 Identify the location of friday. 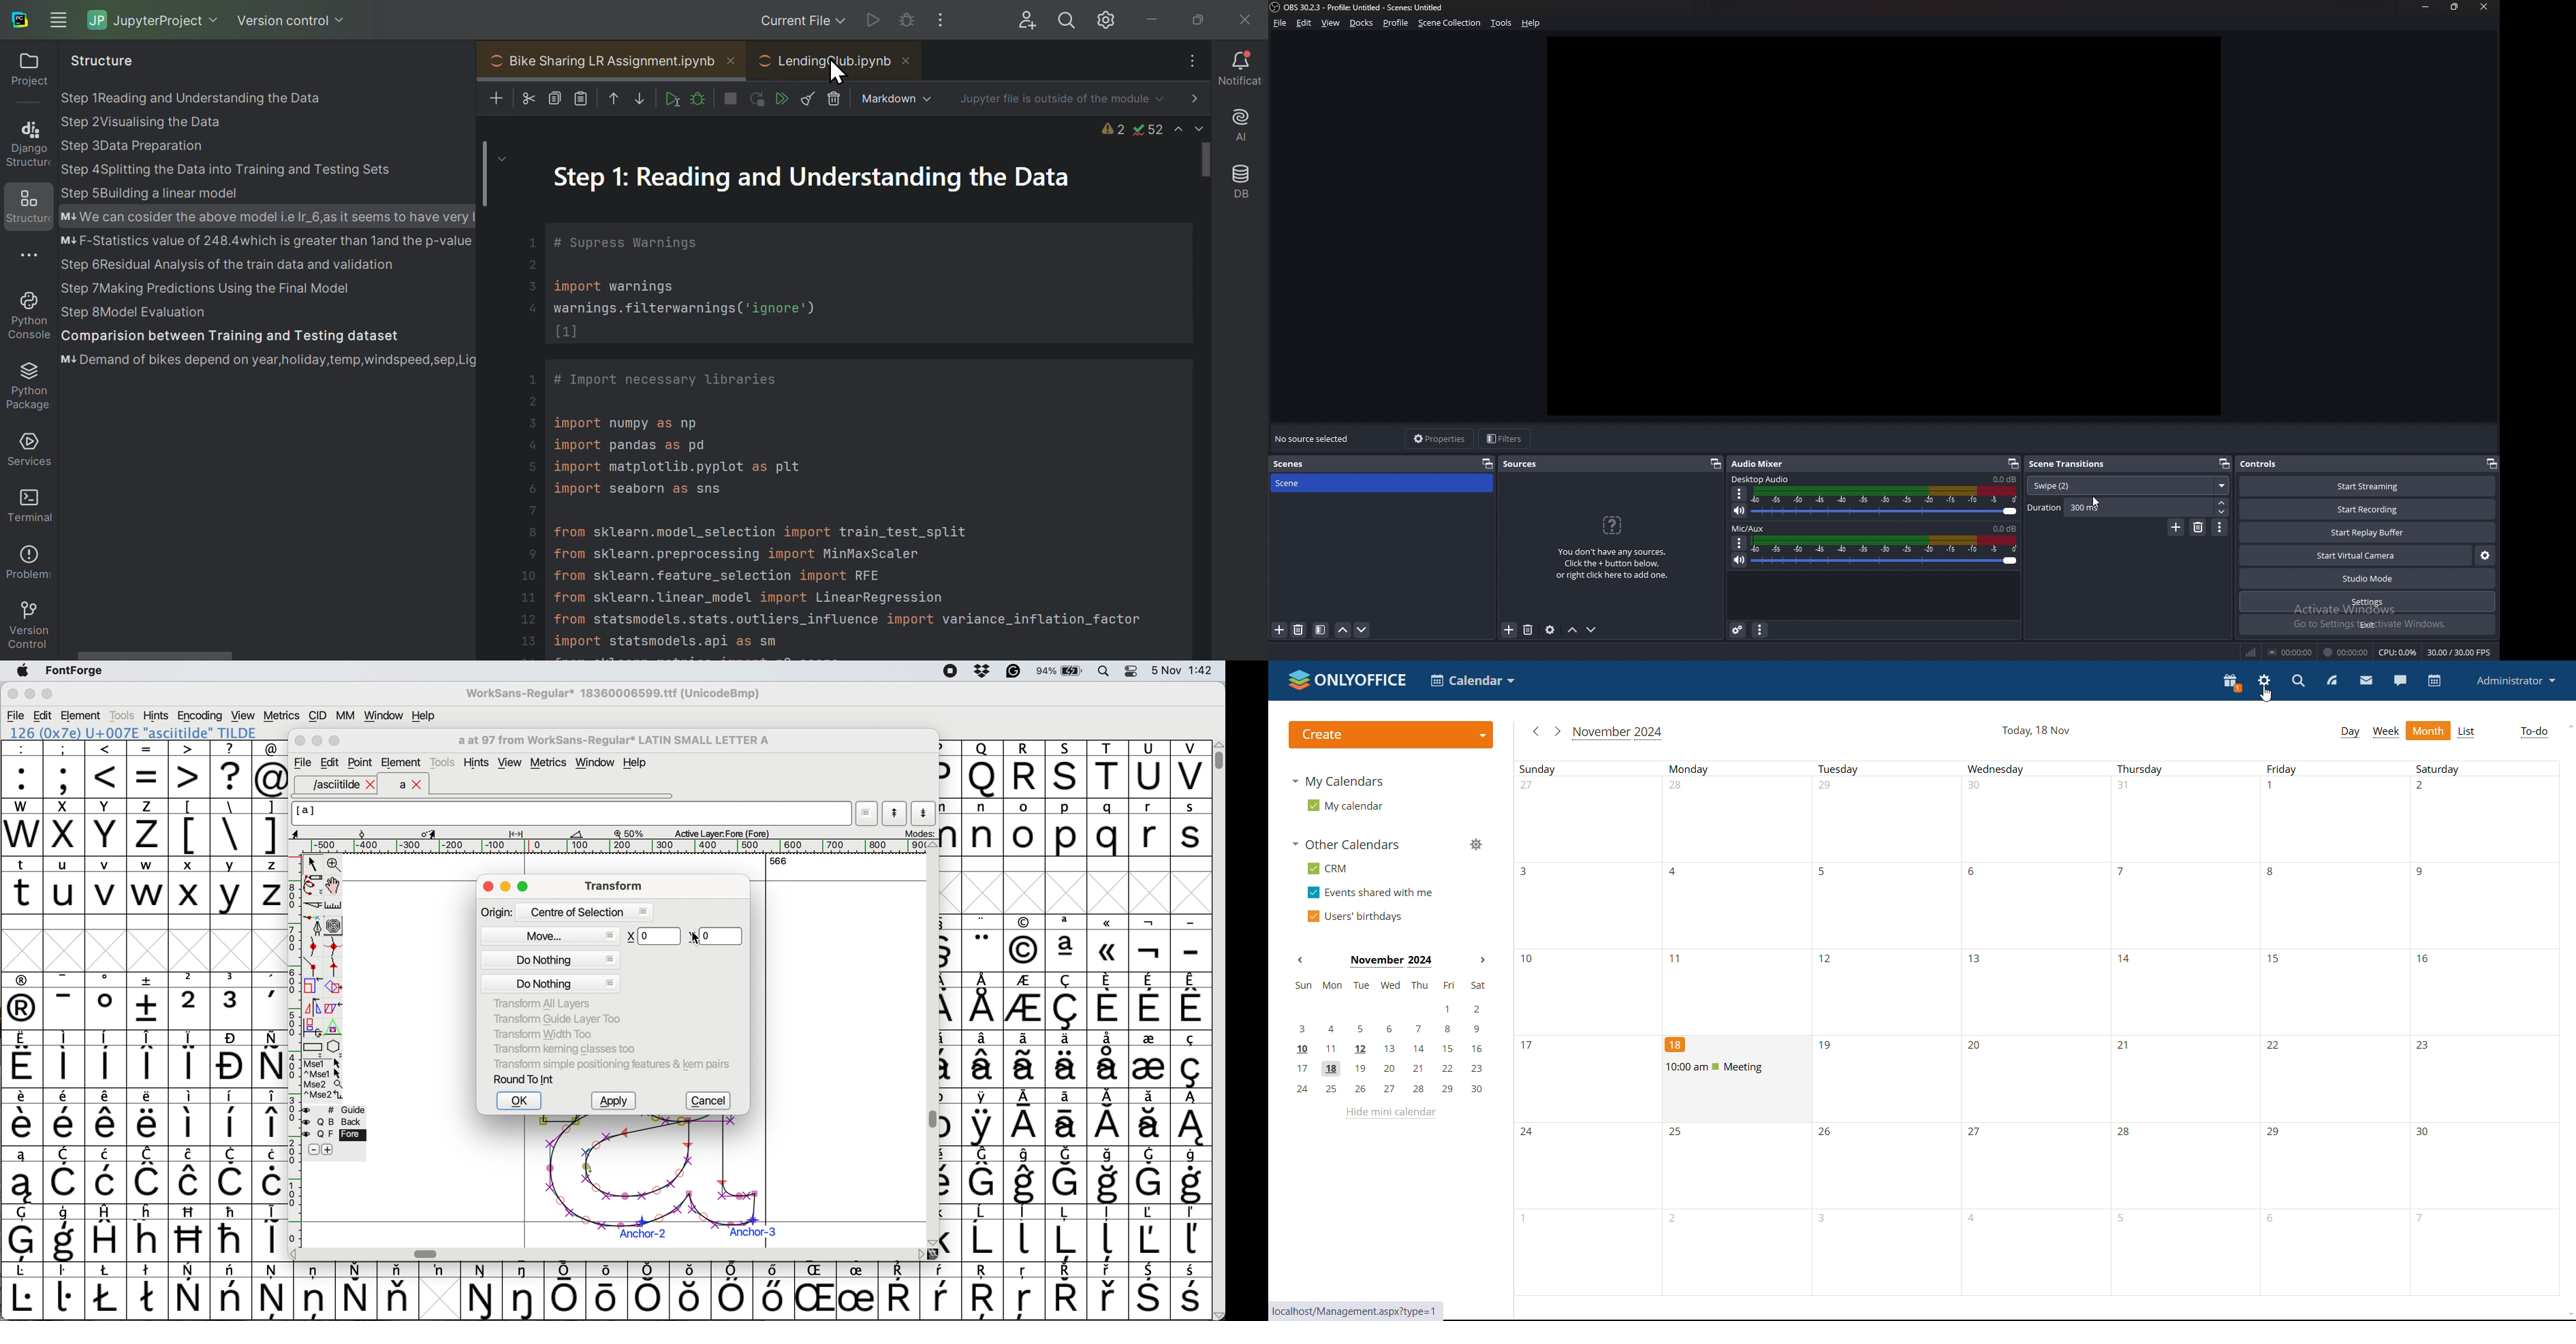
(2337, 1028).